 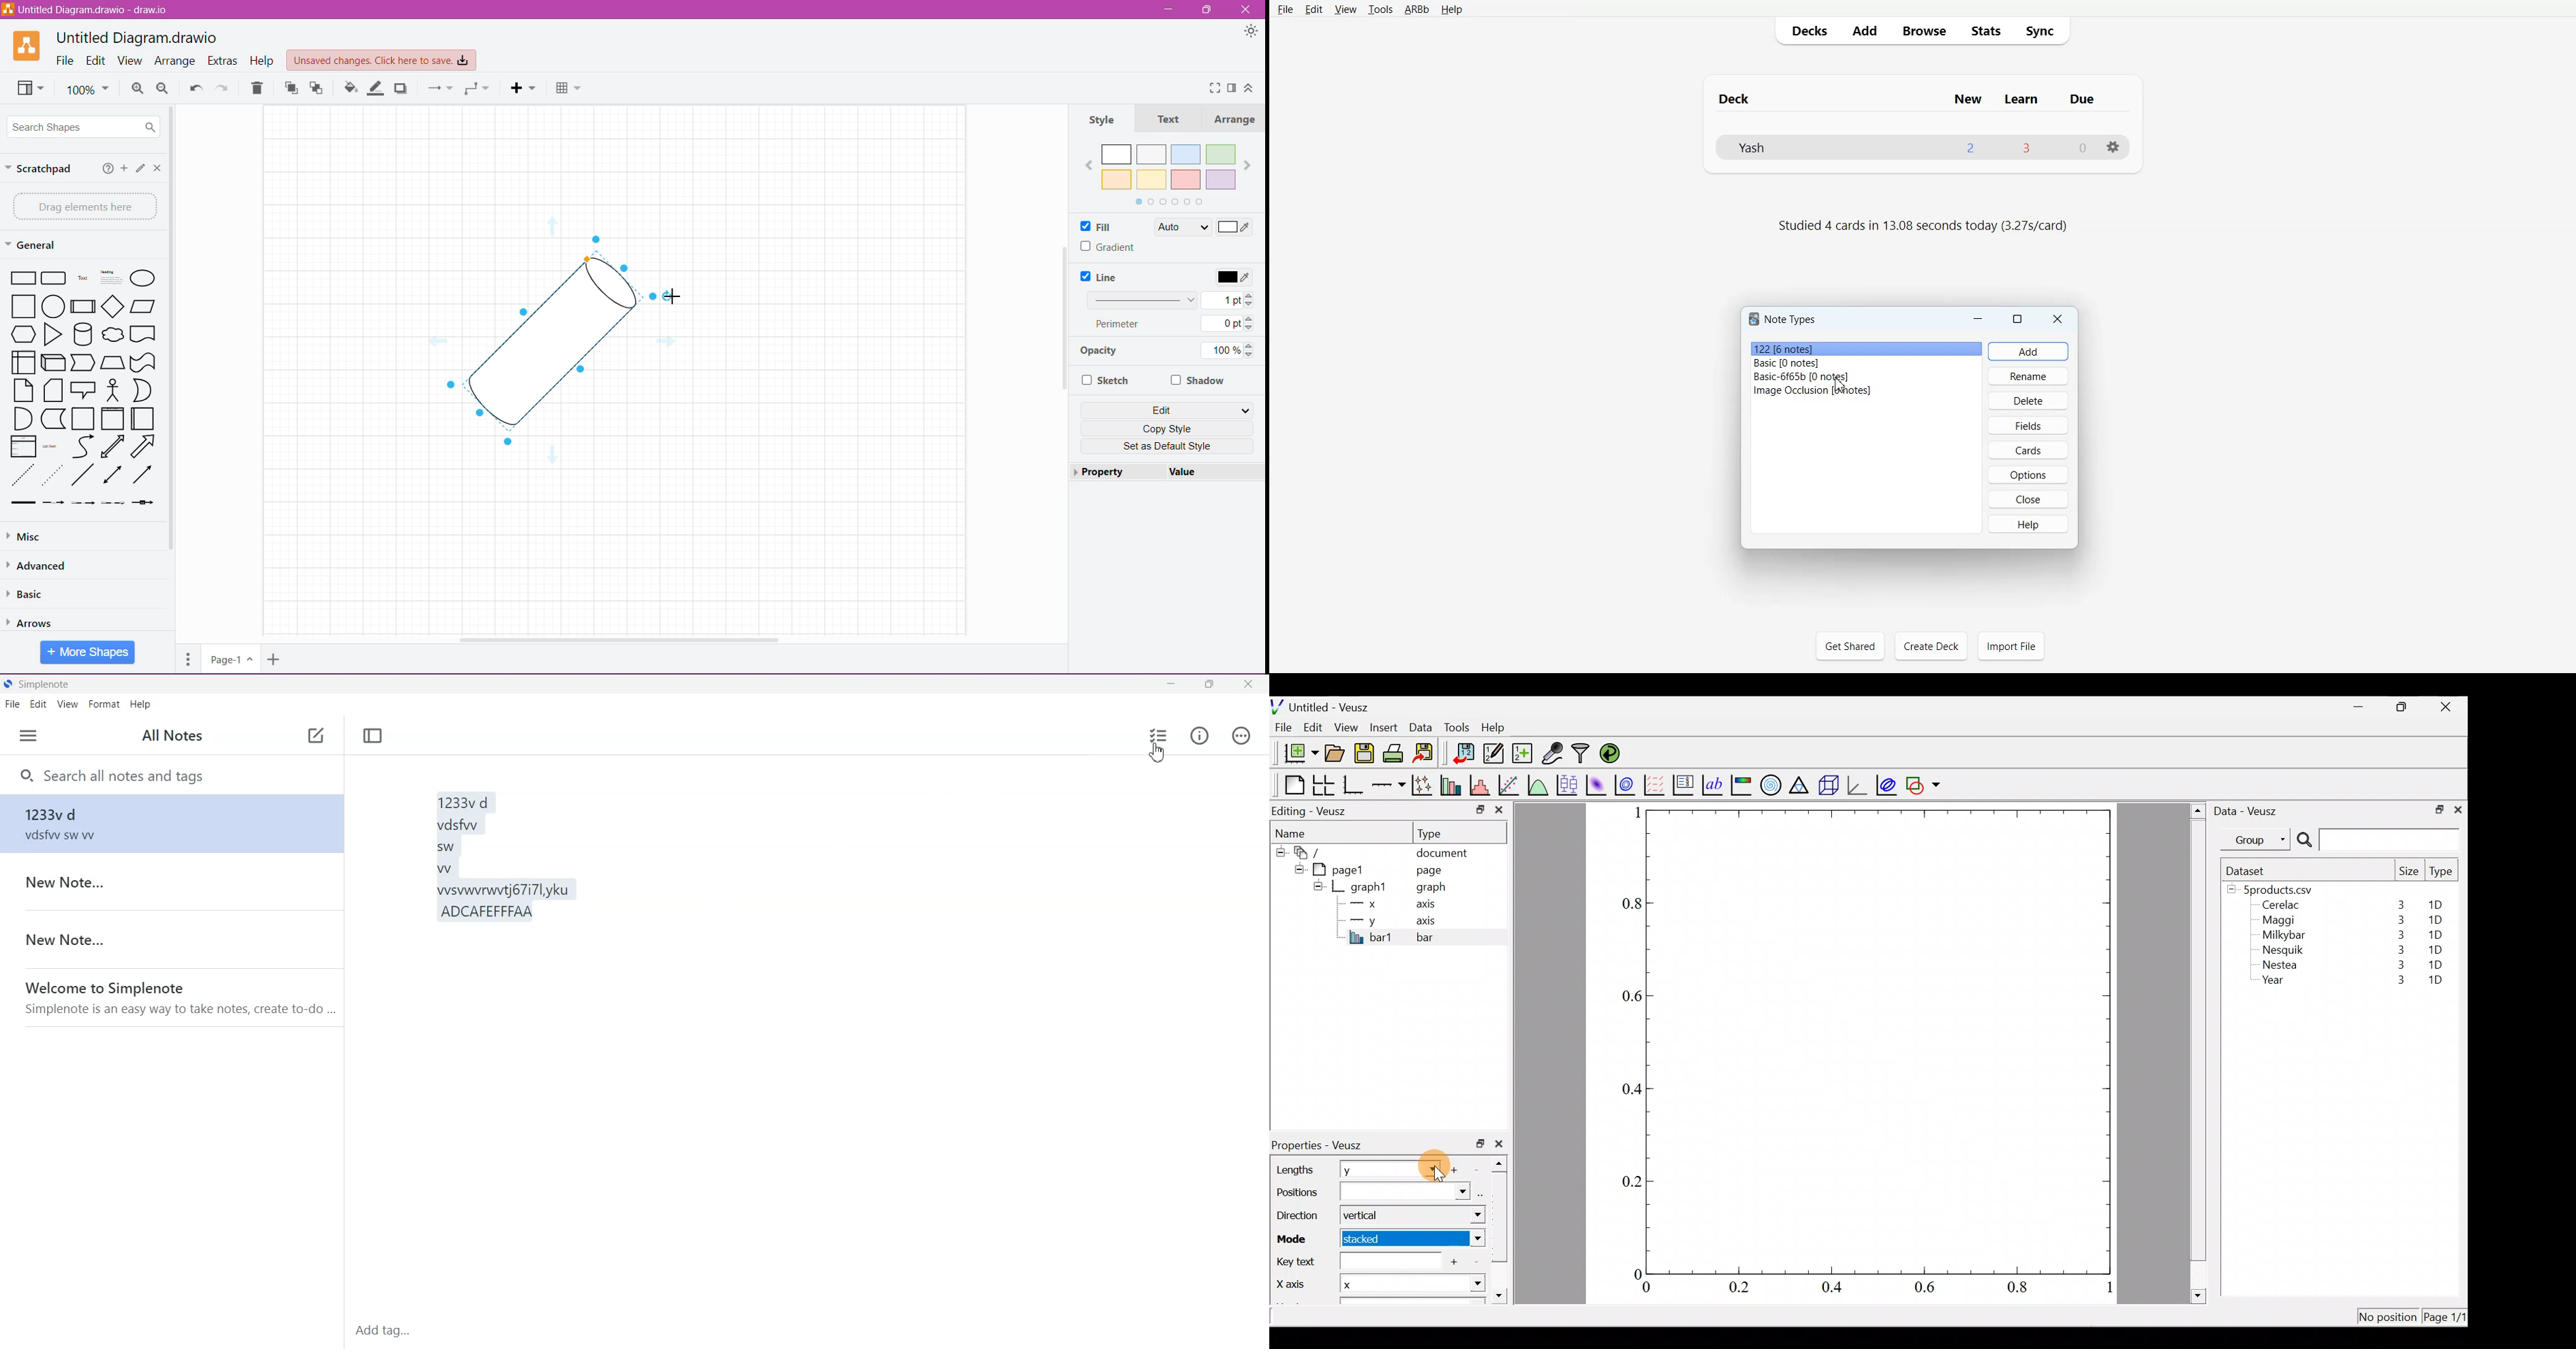 What do you see at coordinates (171, 939) in the screenshot?
I see `New Note` at bounding box center [171, 939].